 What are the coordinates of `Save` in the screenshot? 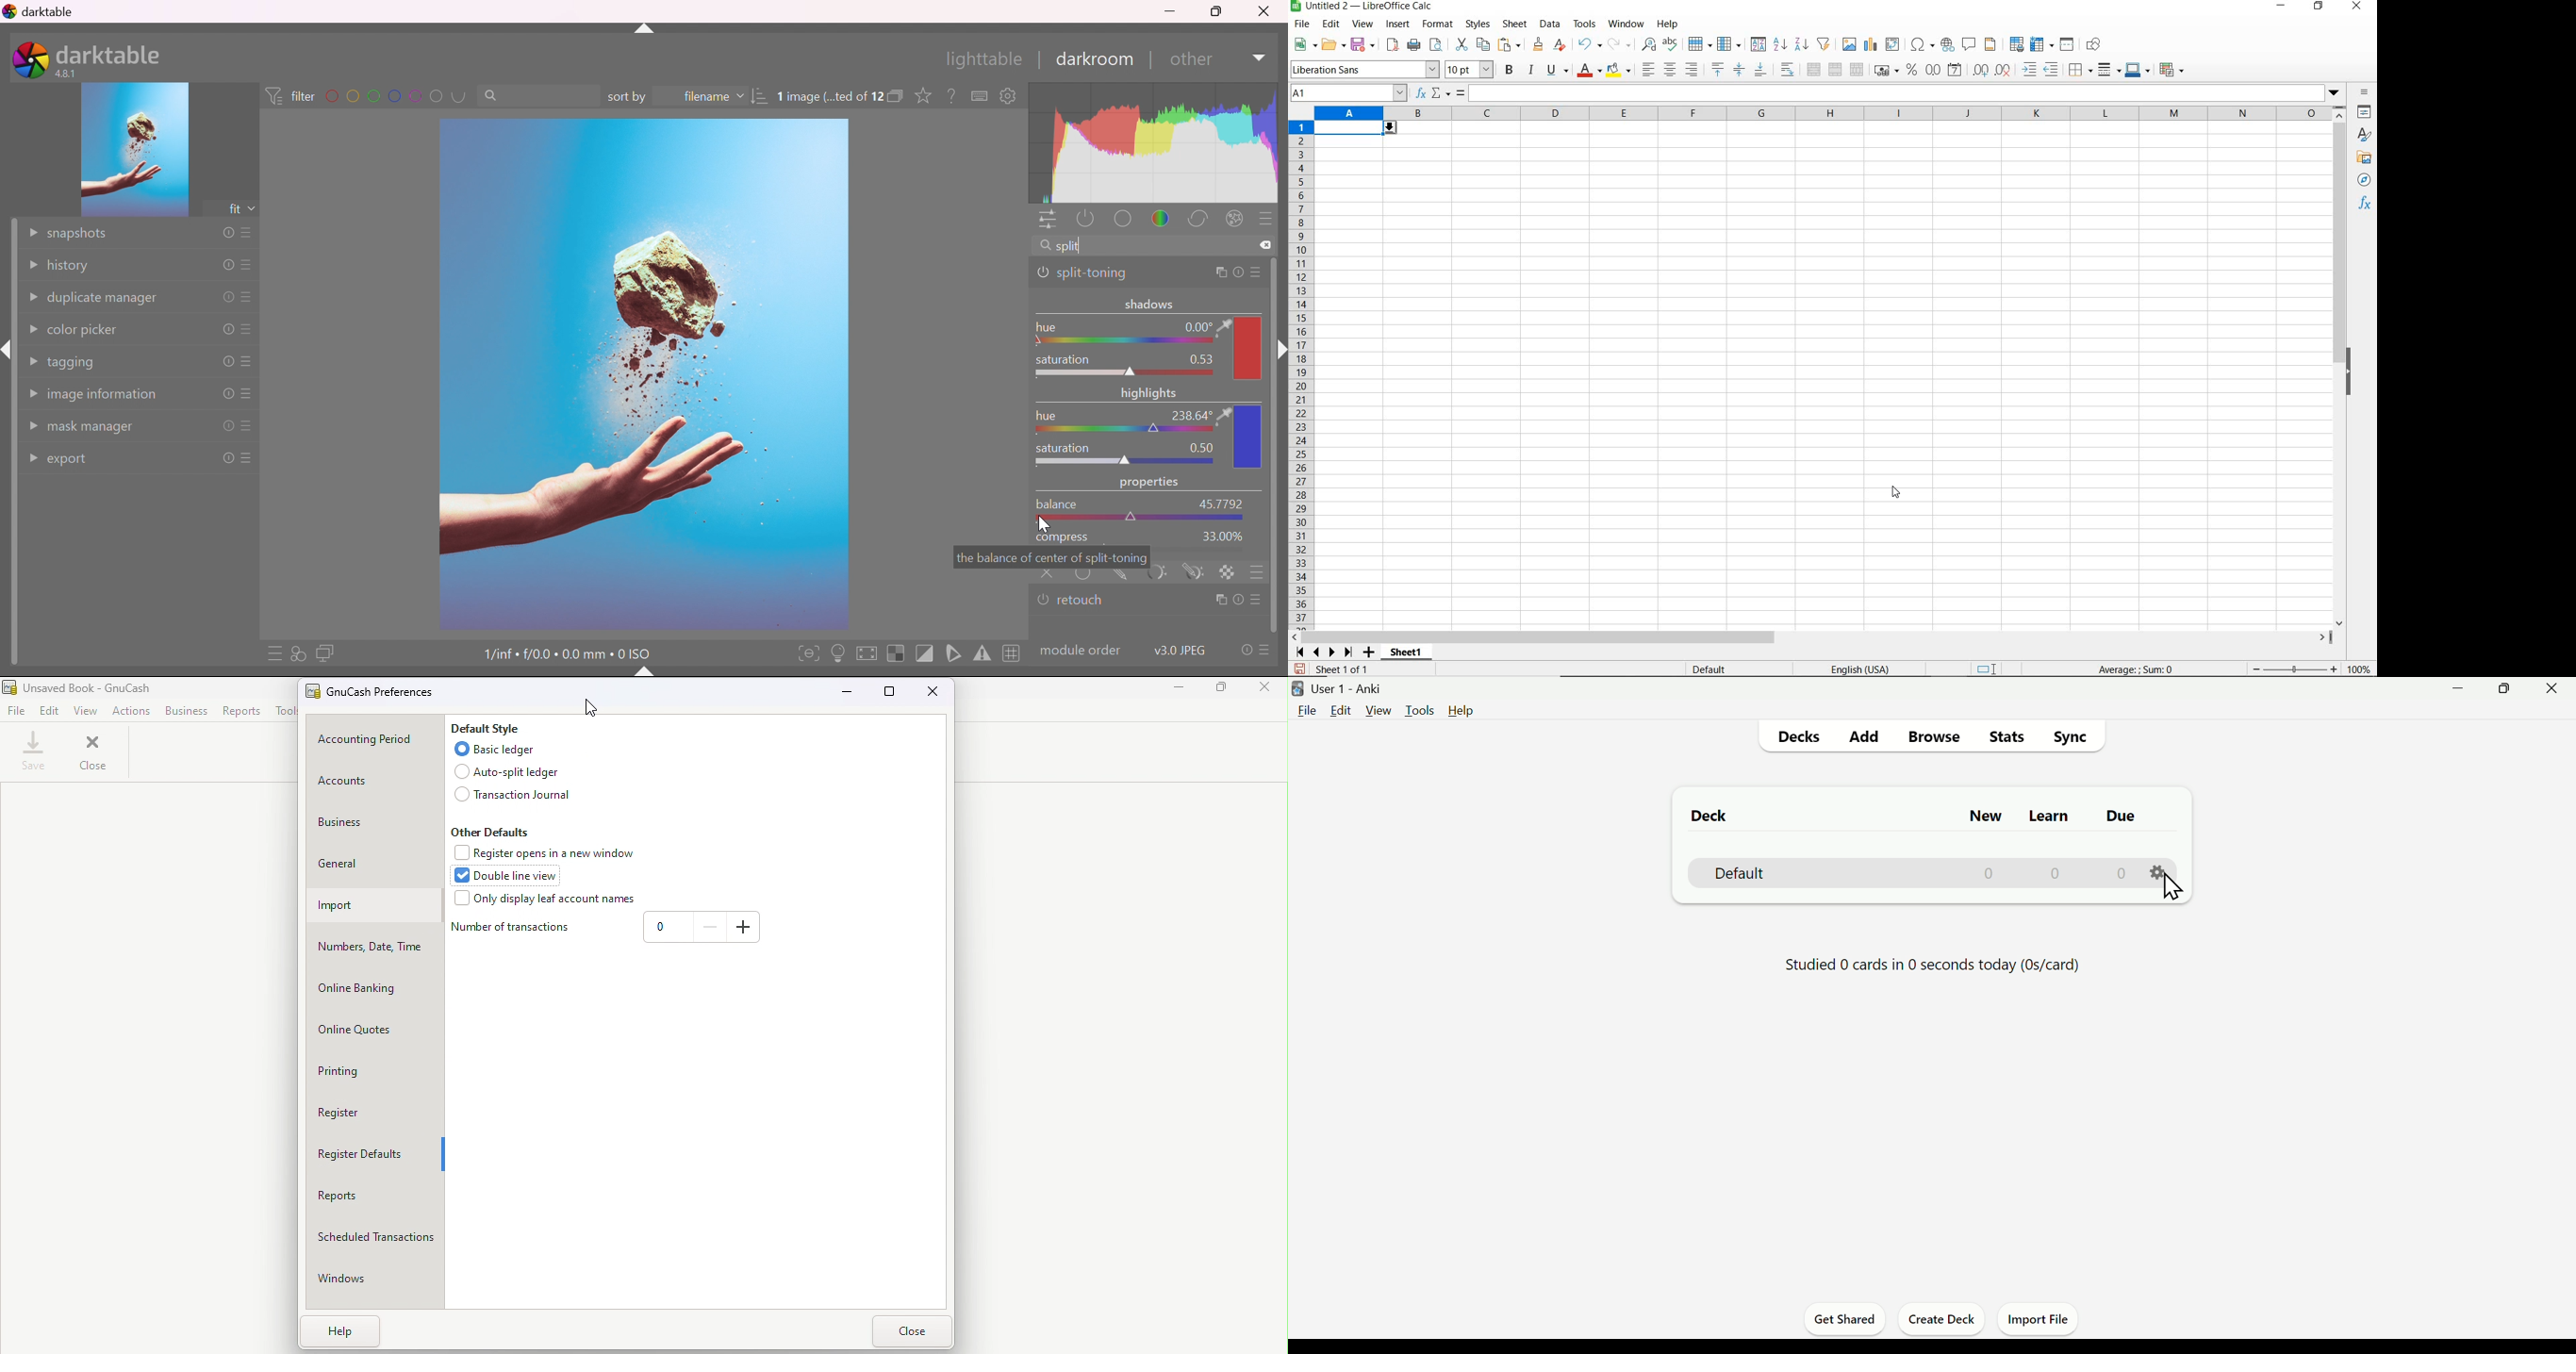 It's located at (30, 756).